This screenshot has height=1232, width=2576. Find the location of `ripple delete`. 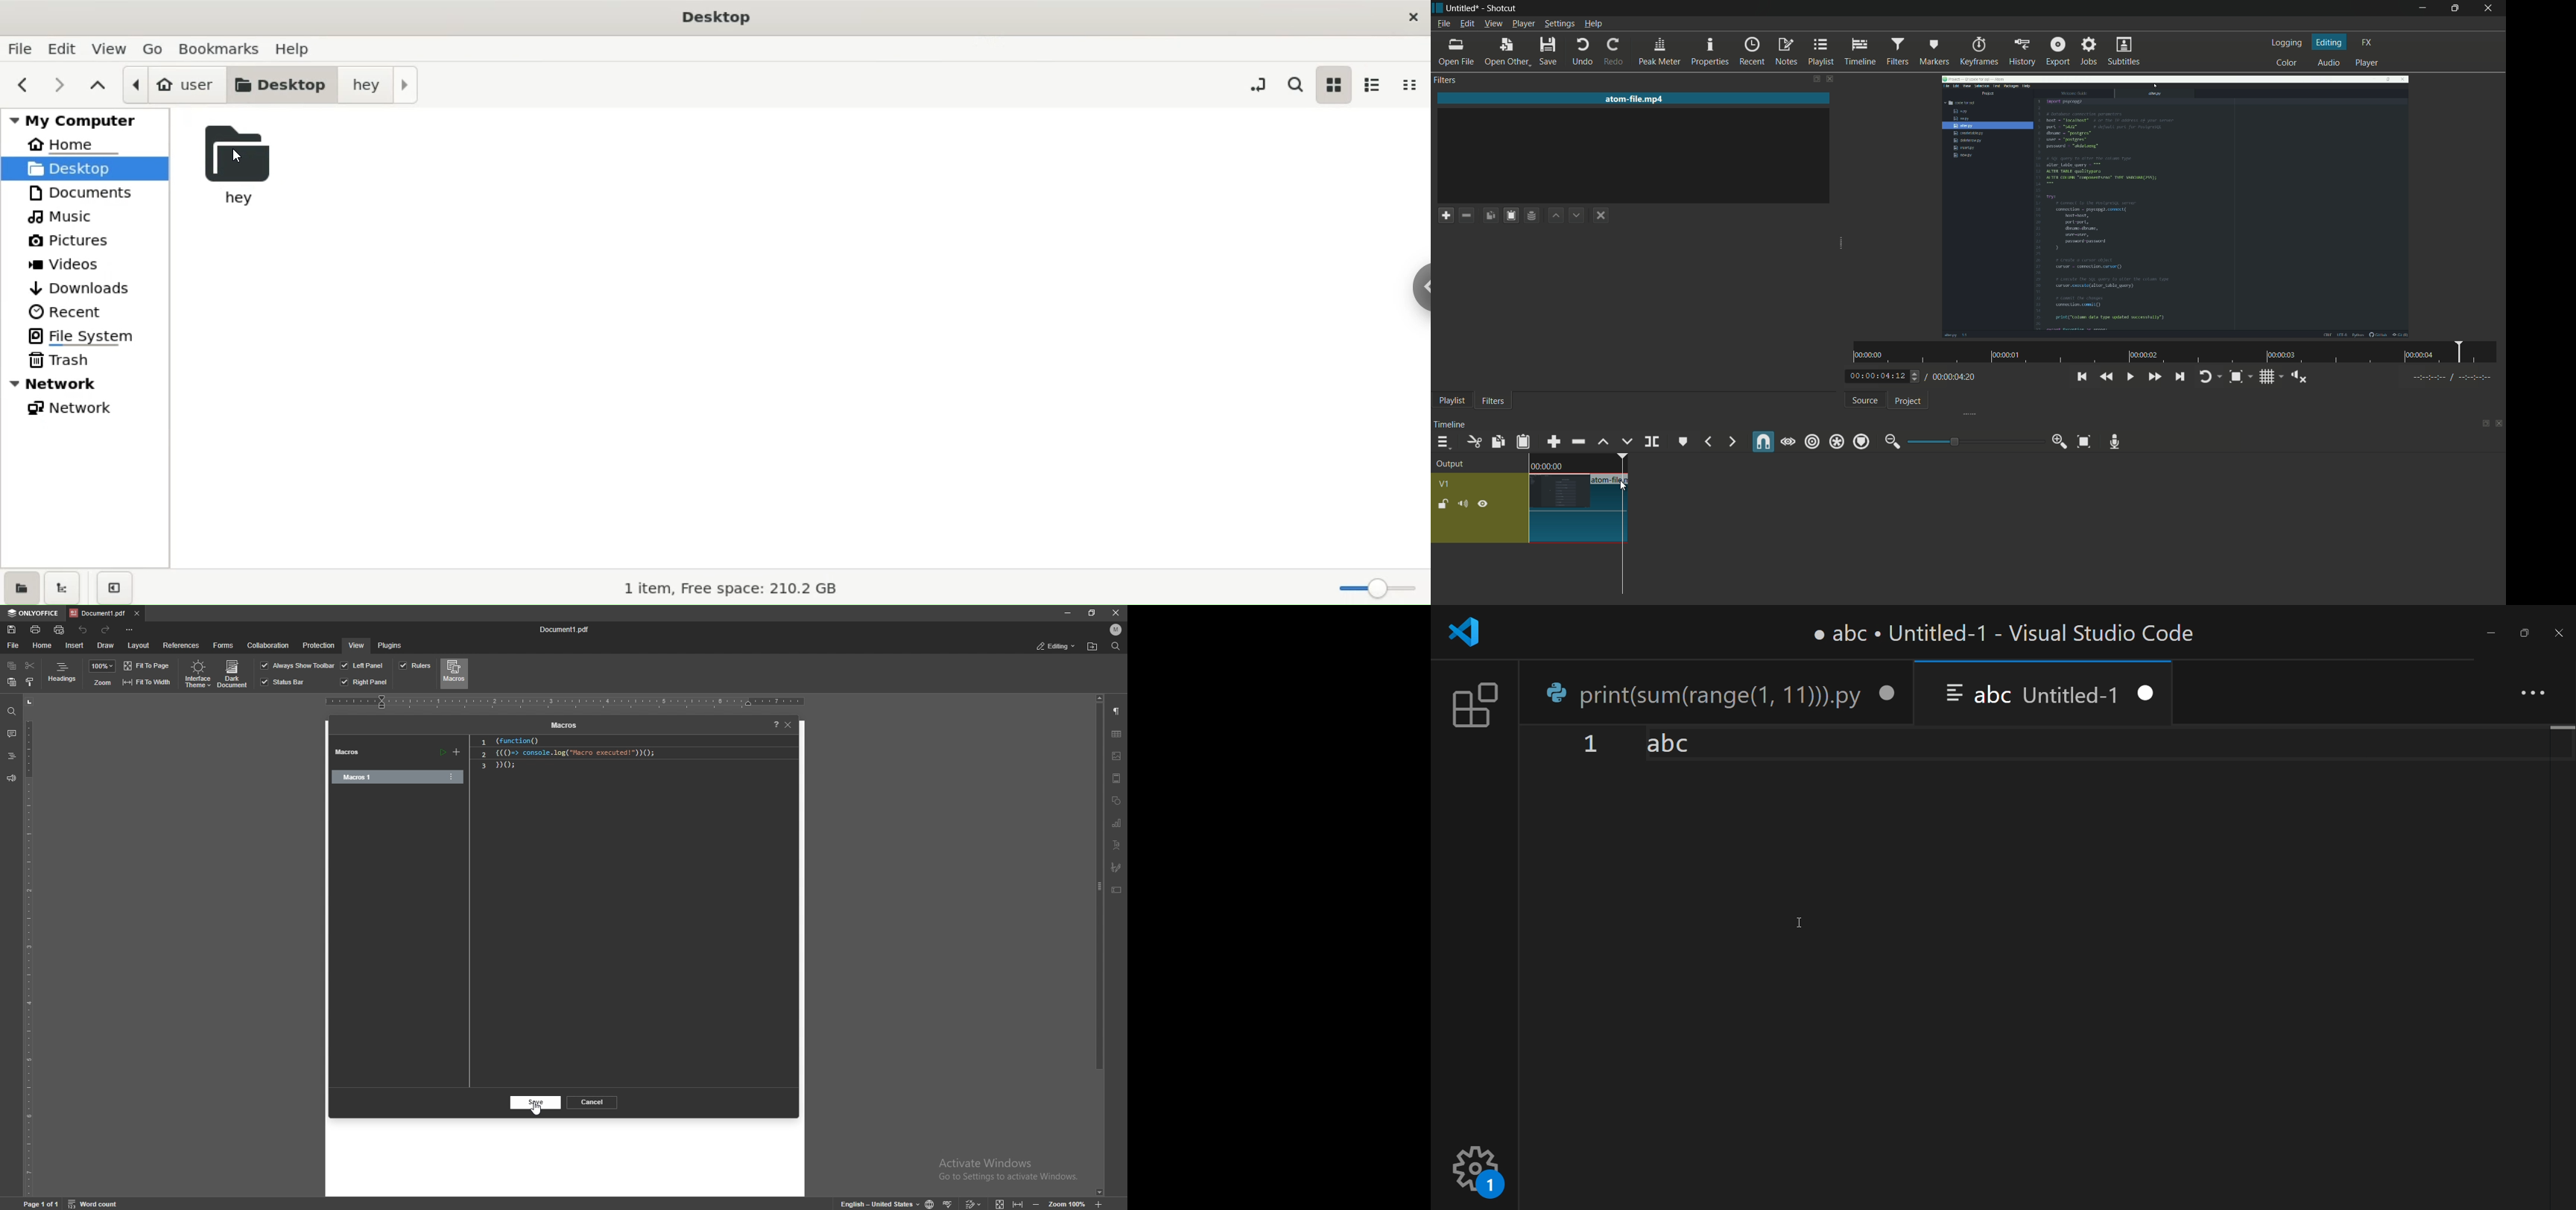

ripple delete is located at coordinates (1577, 441).